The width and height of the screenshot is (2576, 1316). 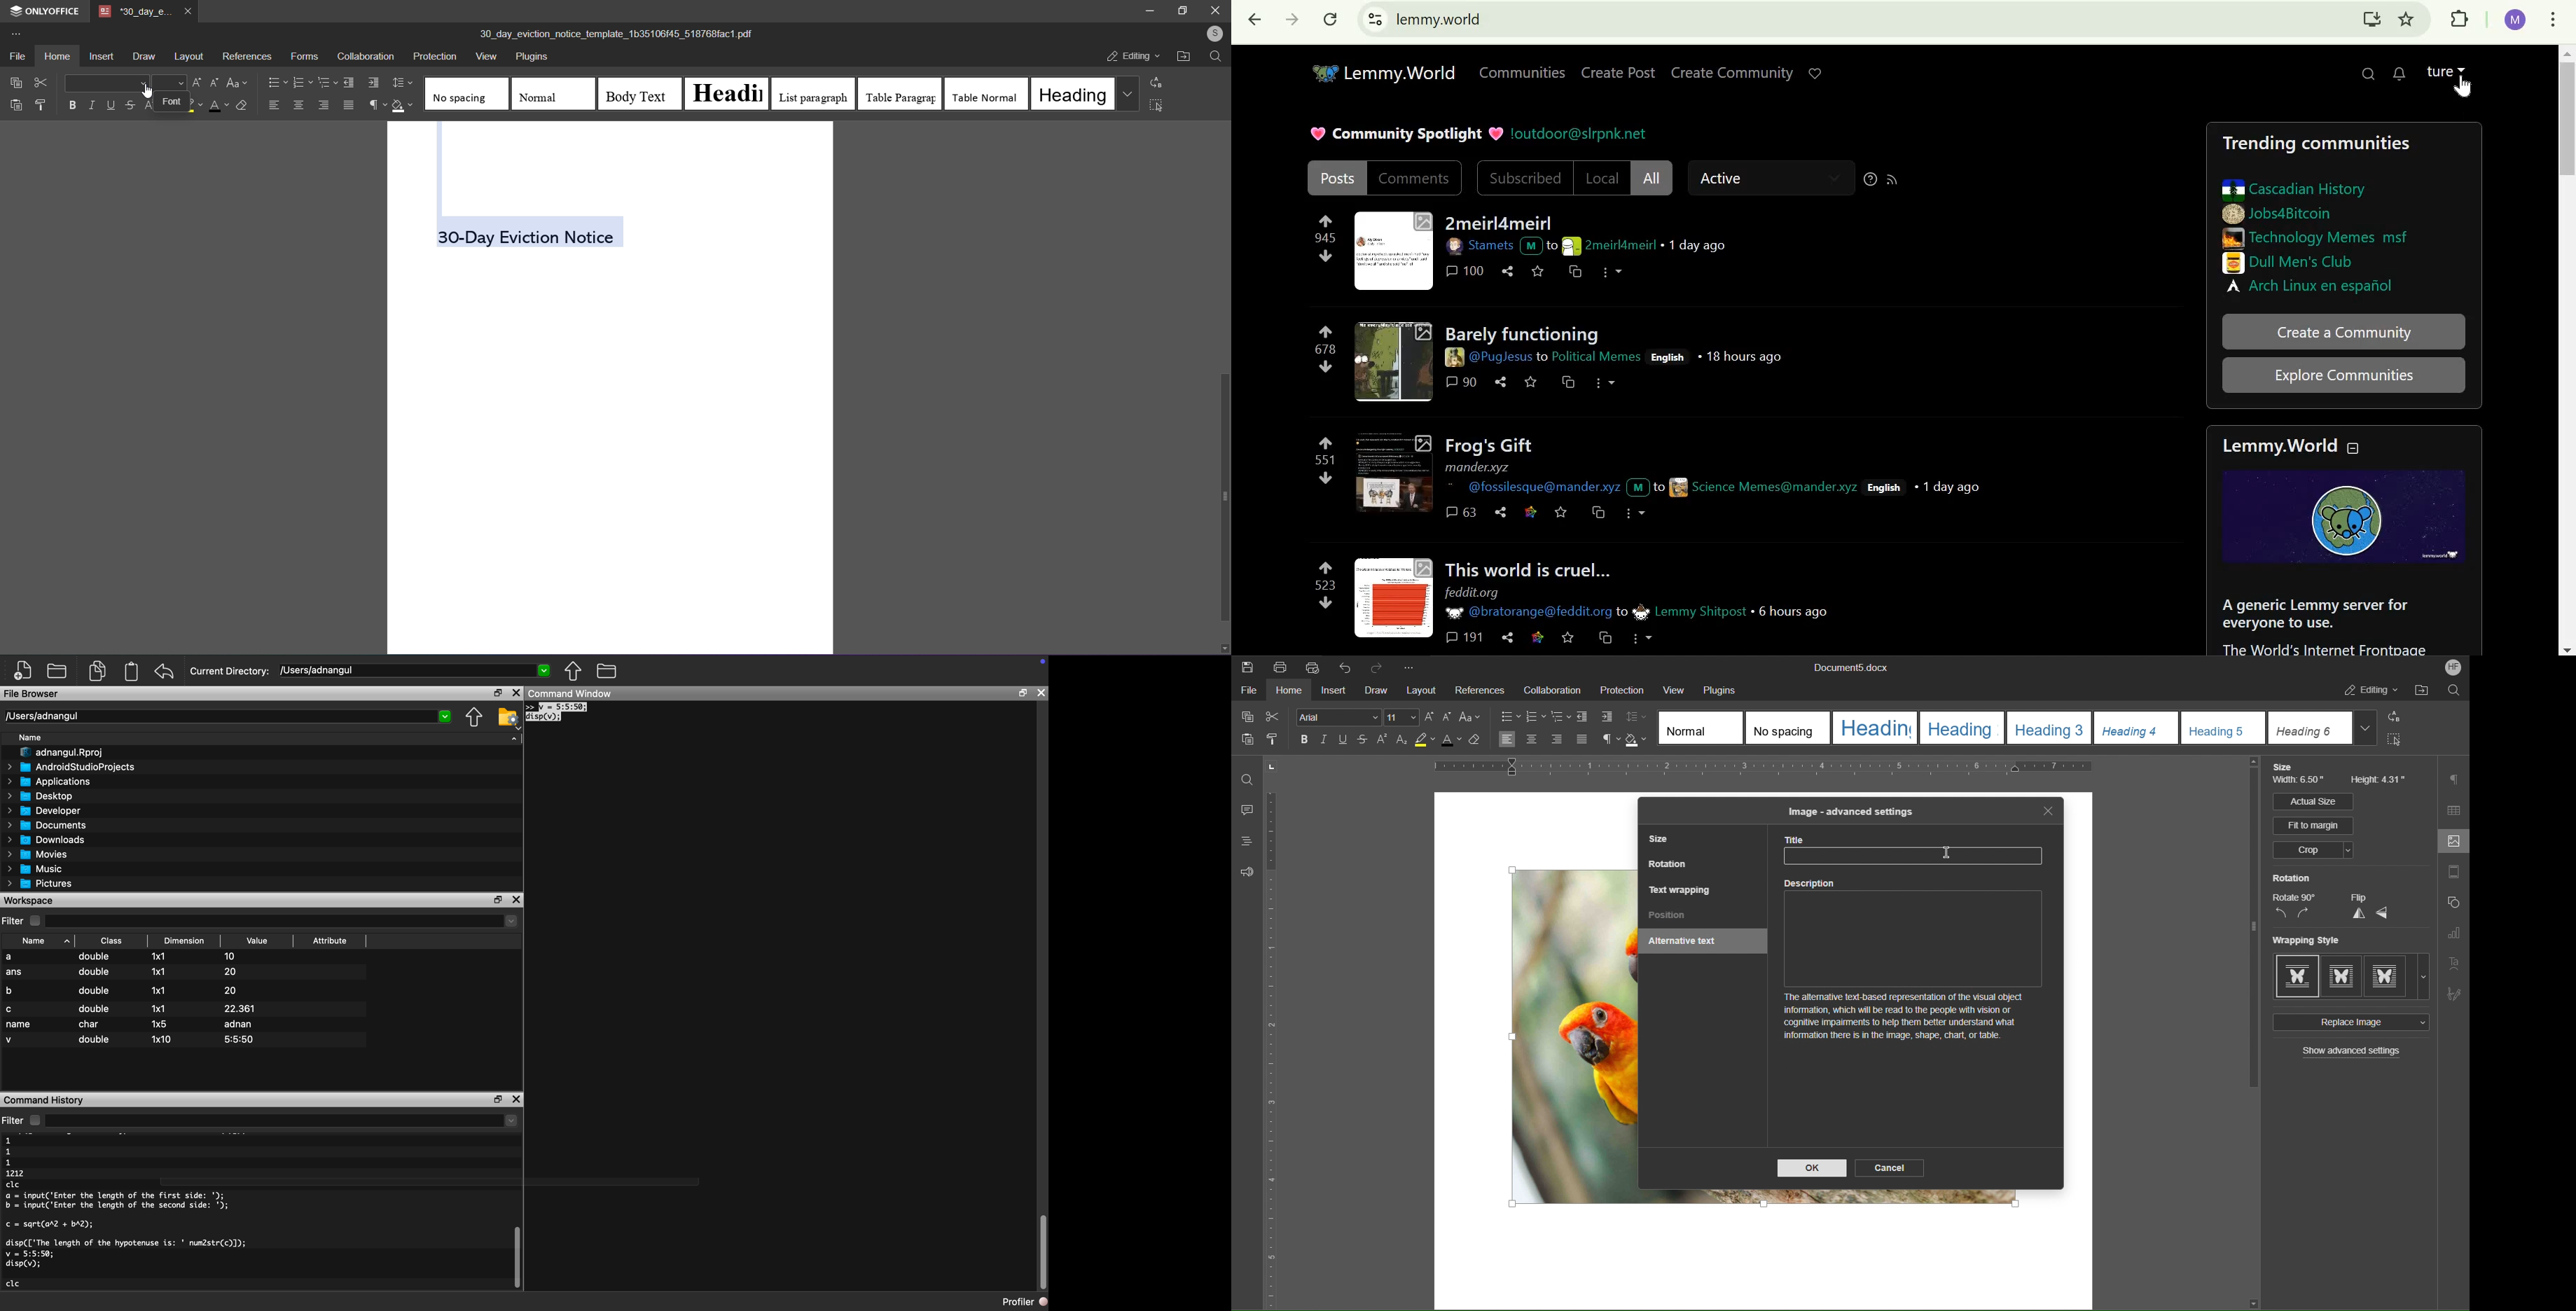 What do you see at coordinates (1606, 740) in the screenshot?
I see `Non-Printing Characters` at bounding box center [1606, 740].